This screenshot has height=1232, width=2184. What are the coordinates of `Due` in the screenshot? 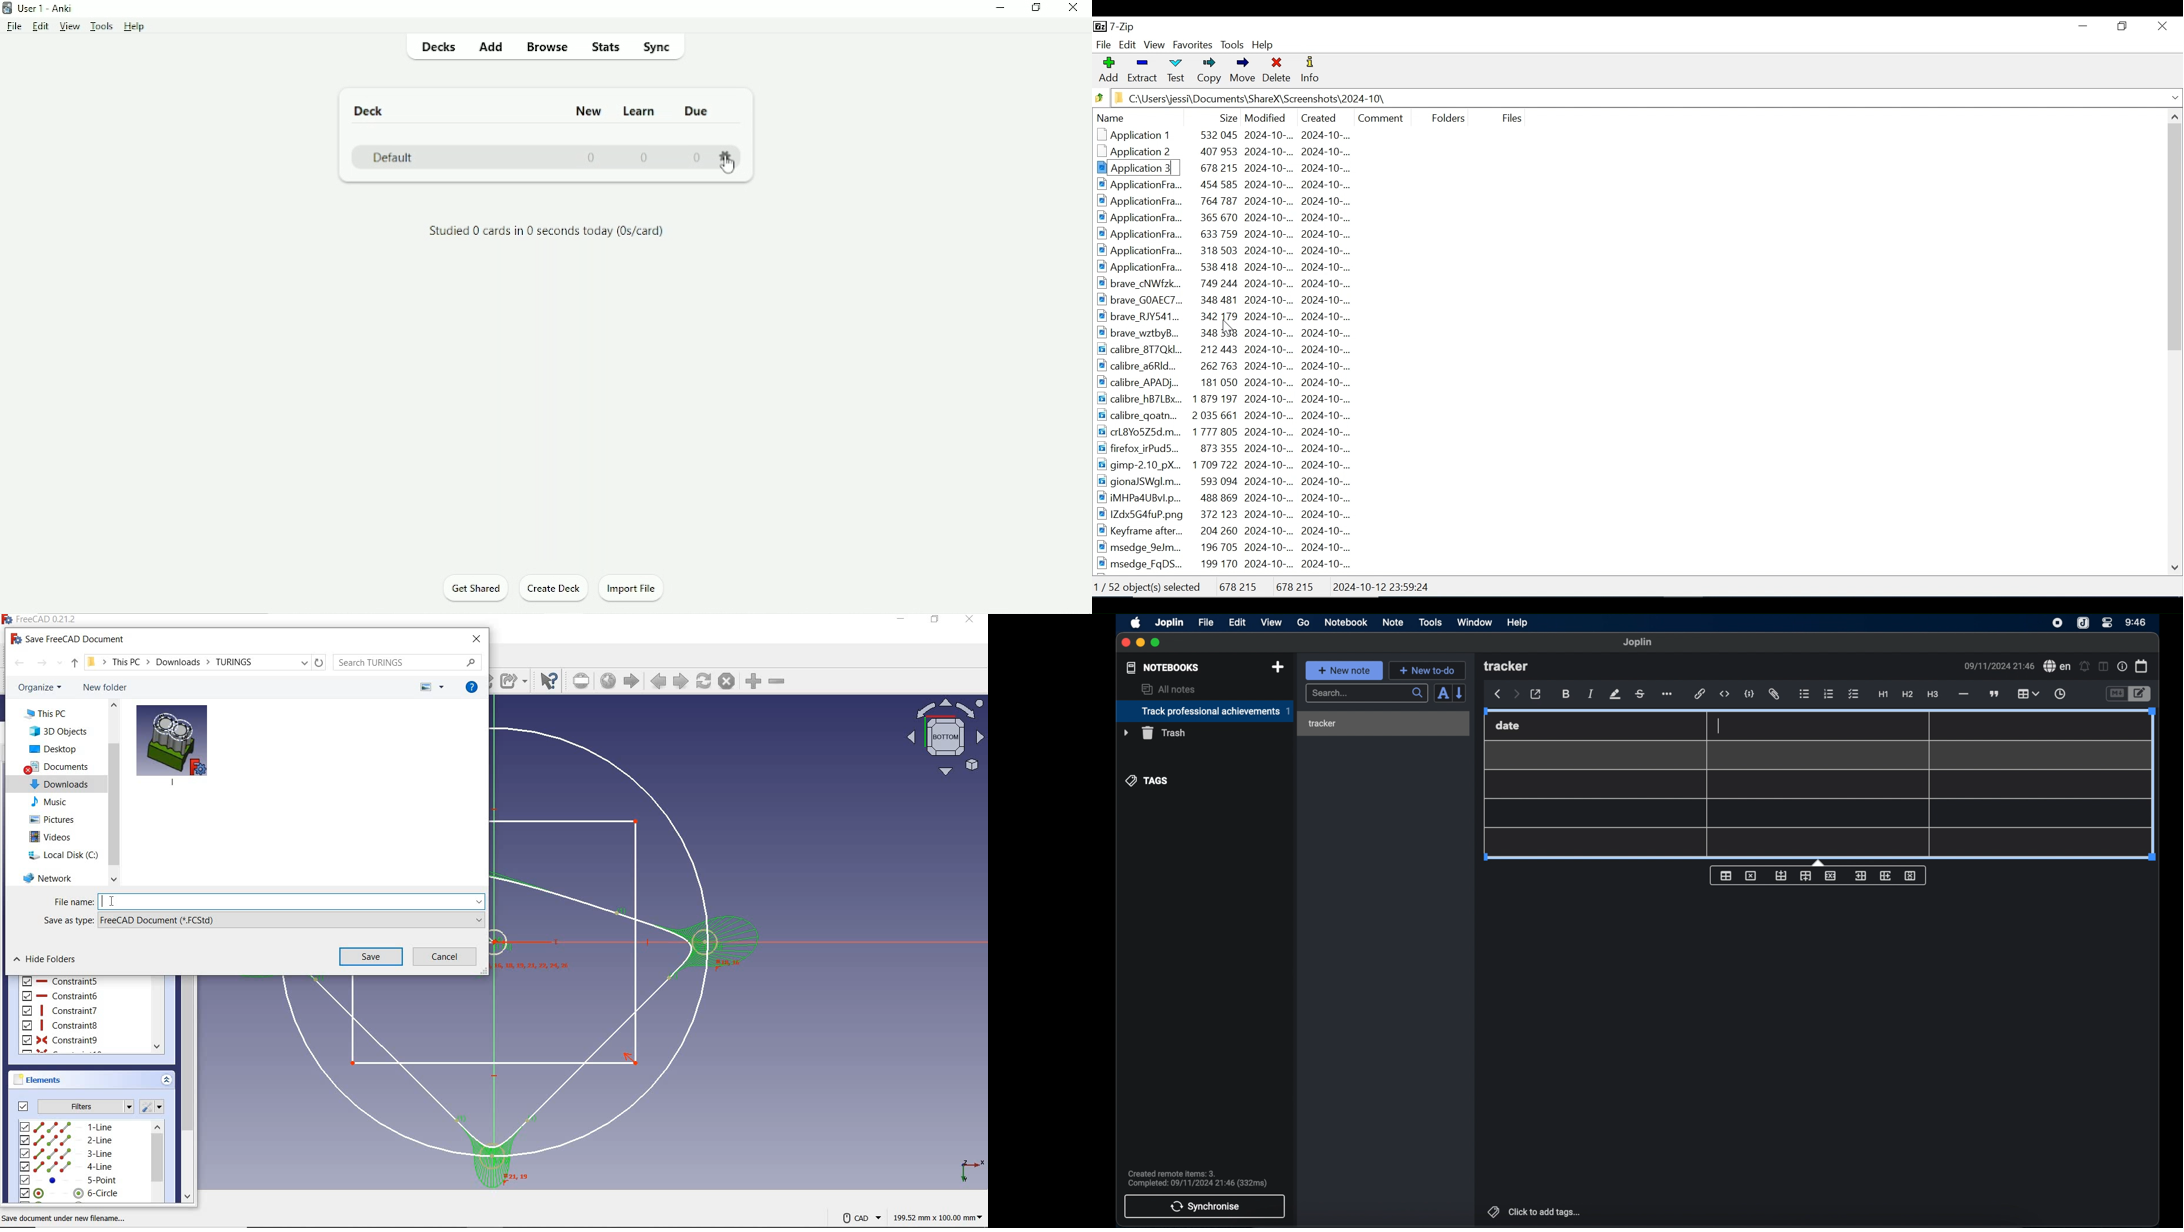 It's located at (699, 111).